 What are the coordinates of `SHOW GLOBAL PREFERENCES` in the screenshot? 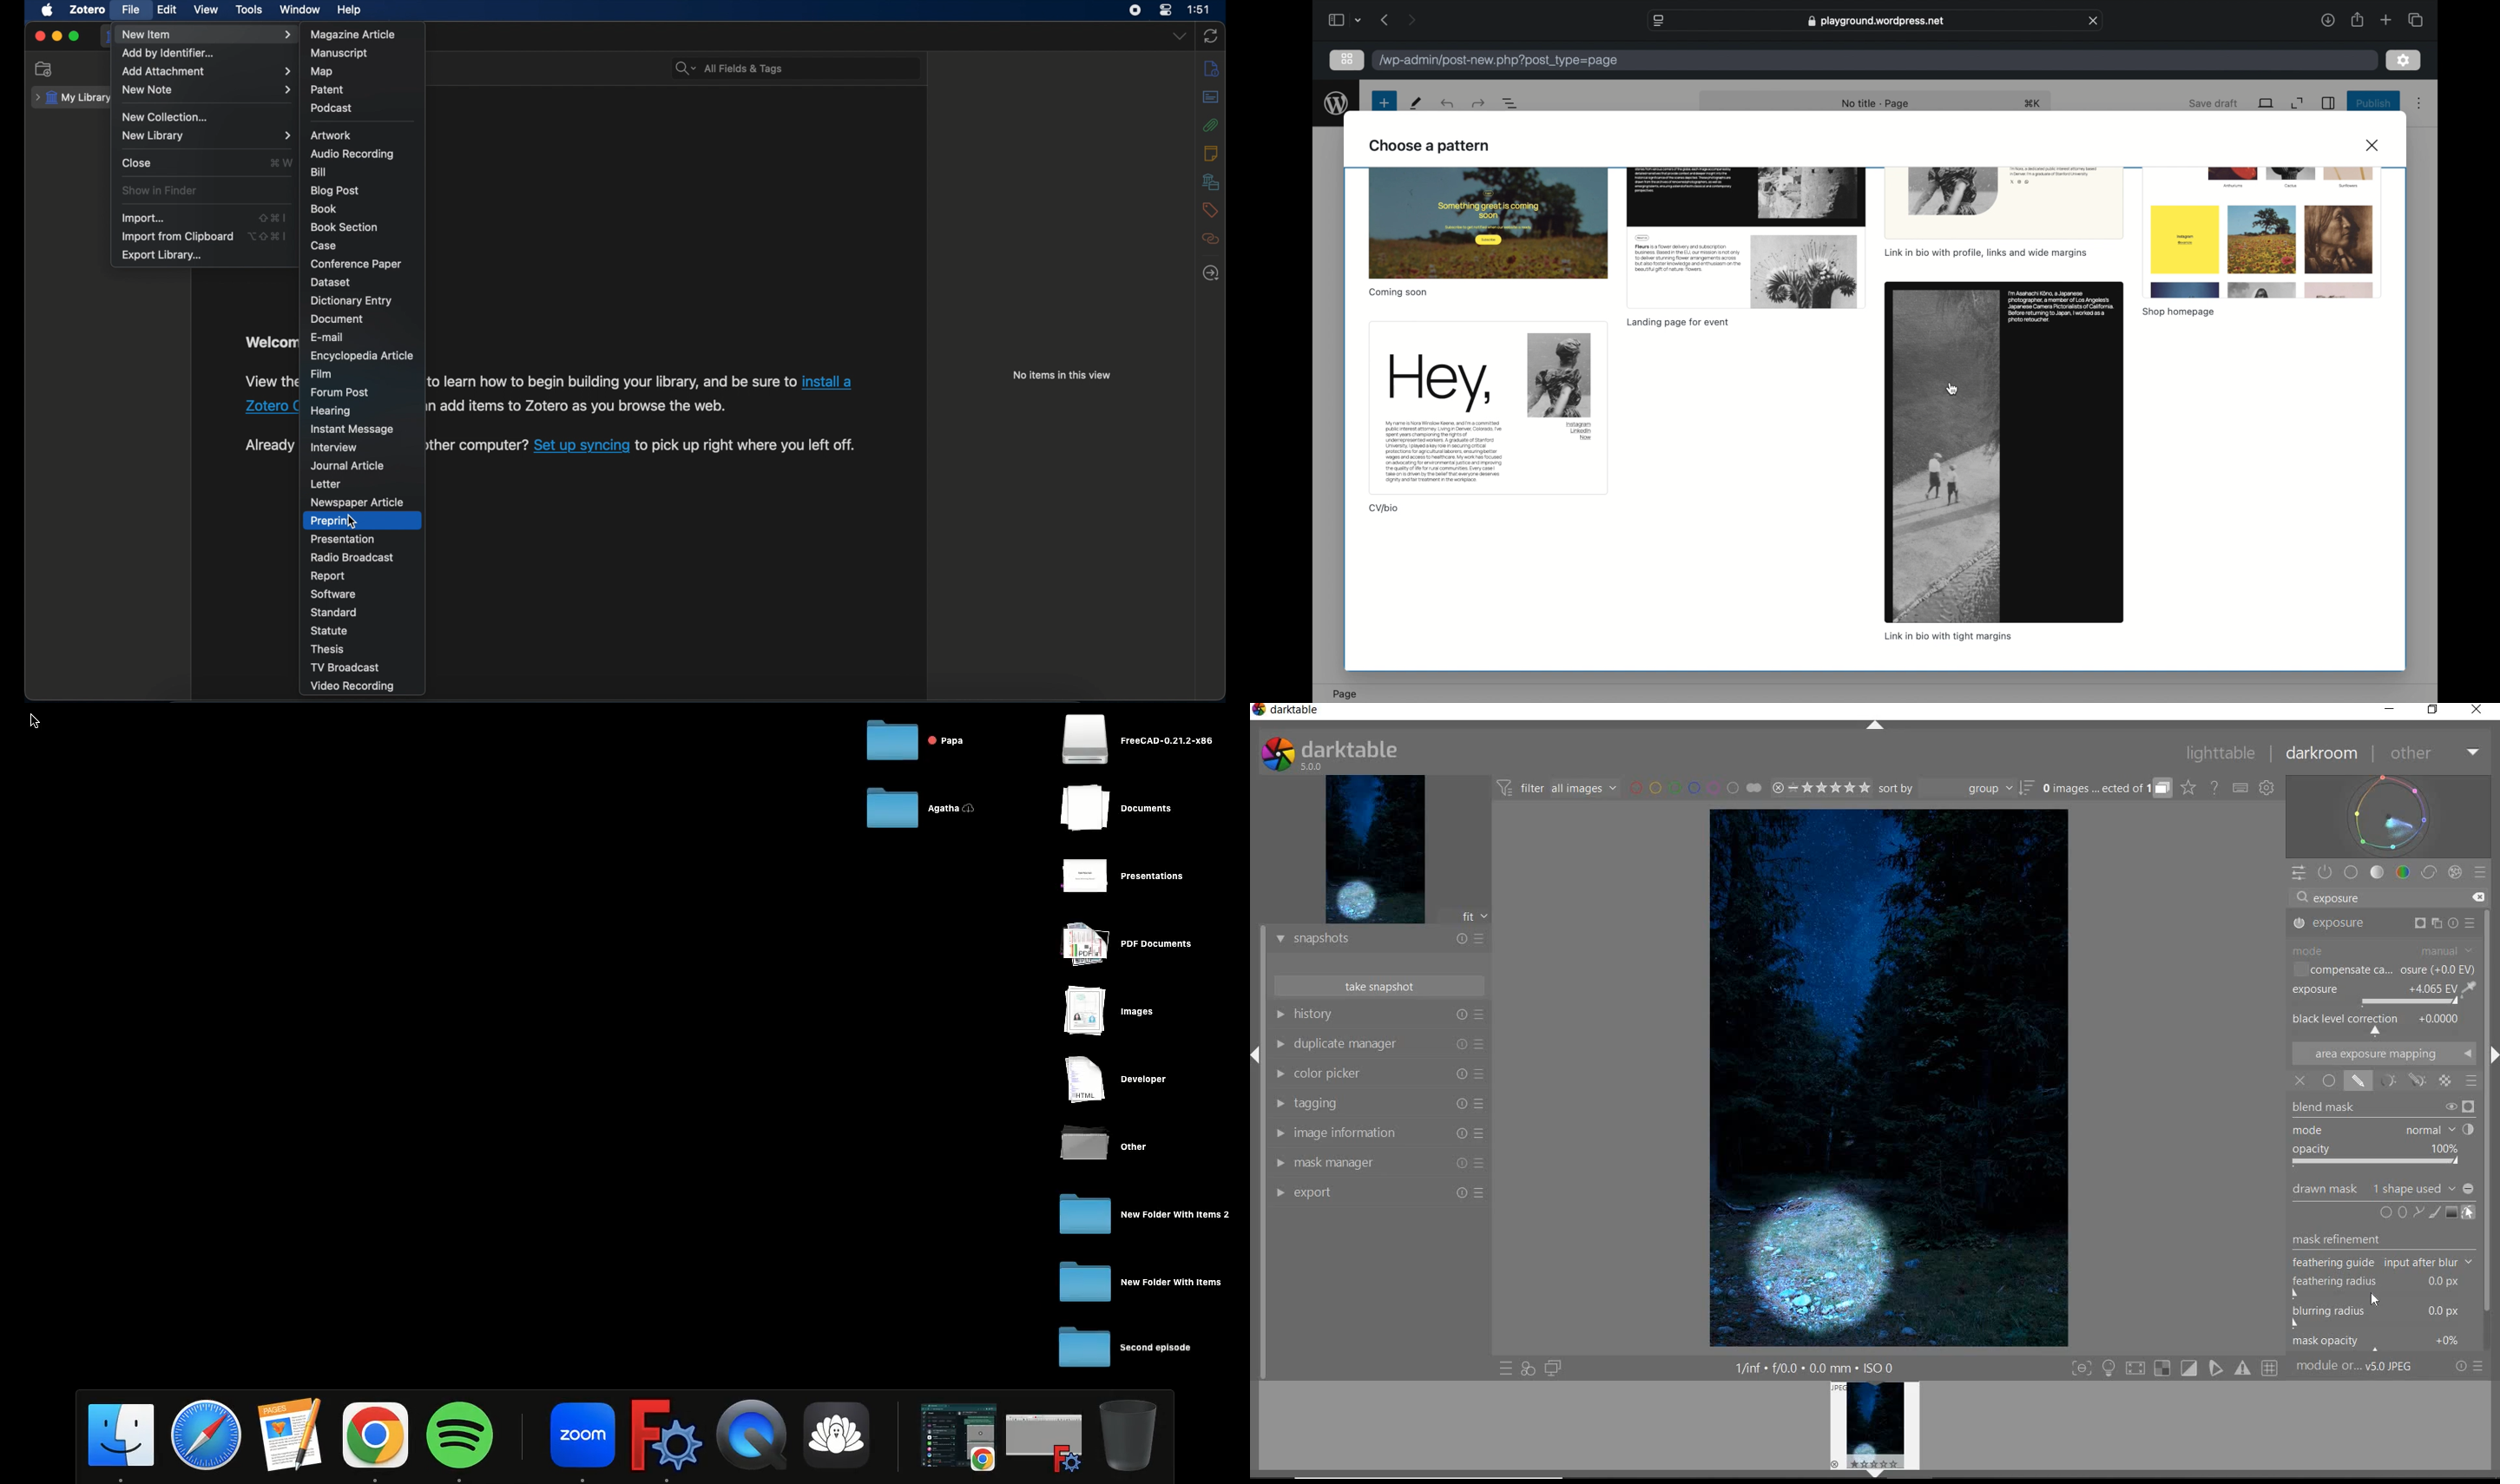 It's located at (2266, 788).